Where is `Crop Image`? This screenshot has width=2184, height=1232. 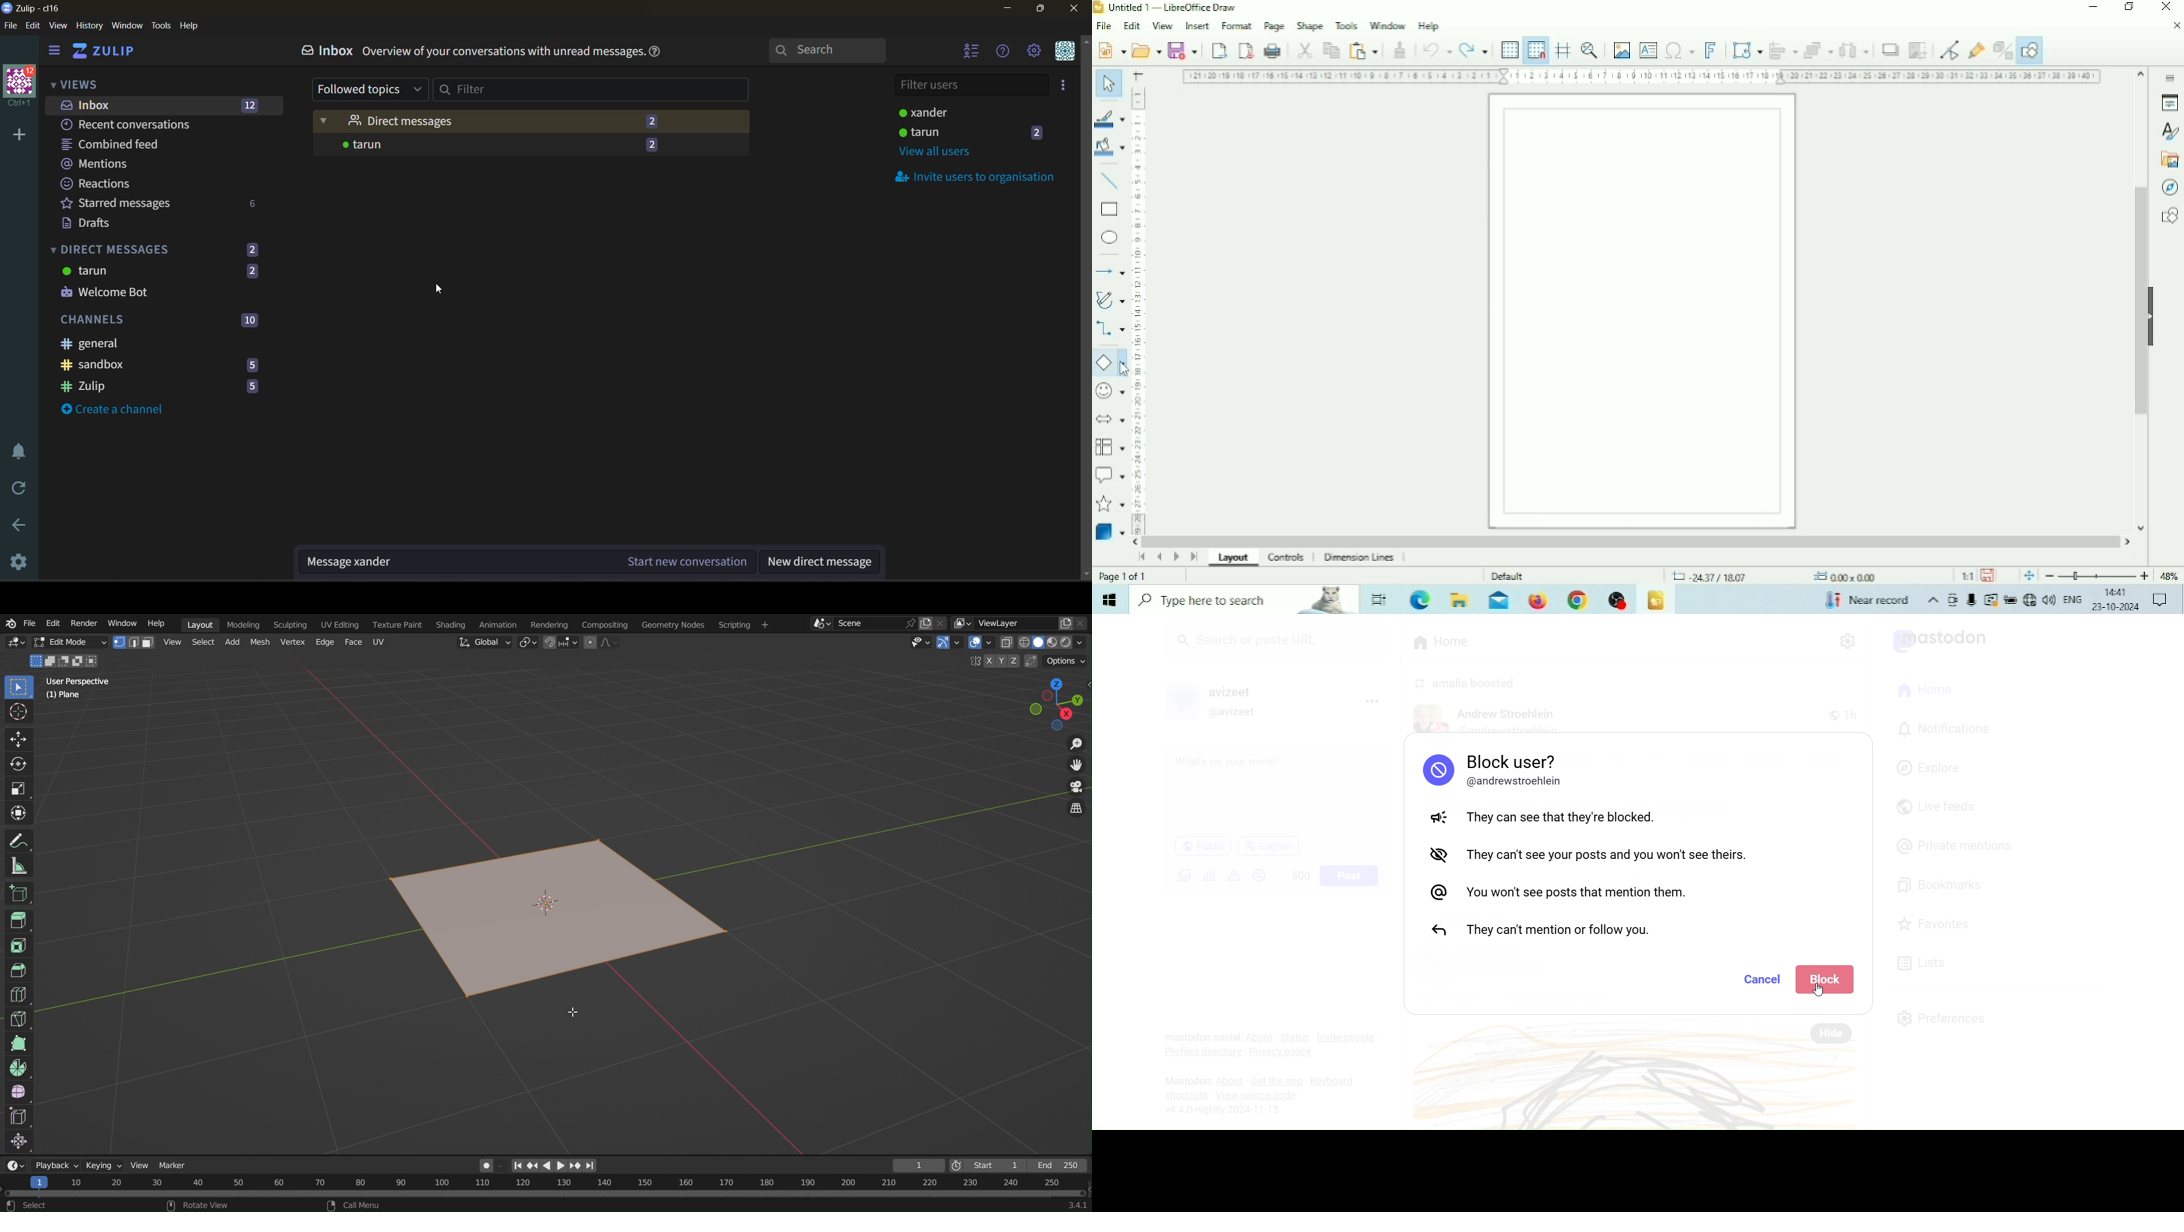 Crop Image is located at coordinates (1917, 50).